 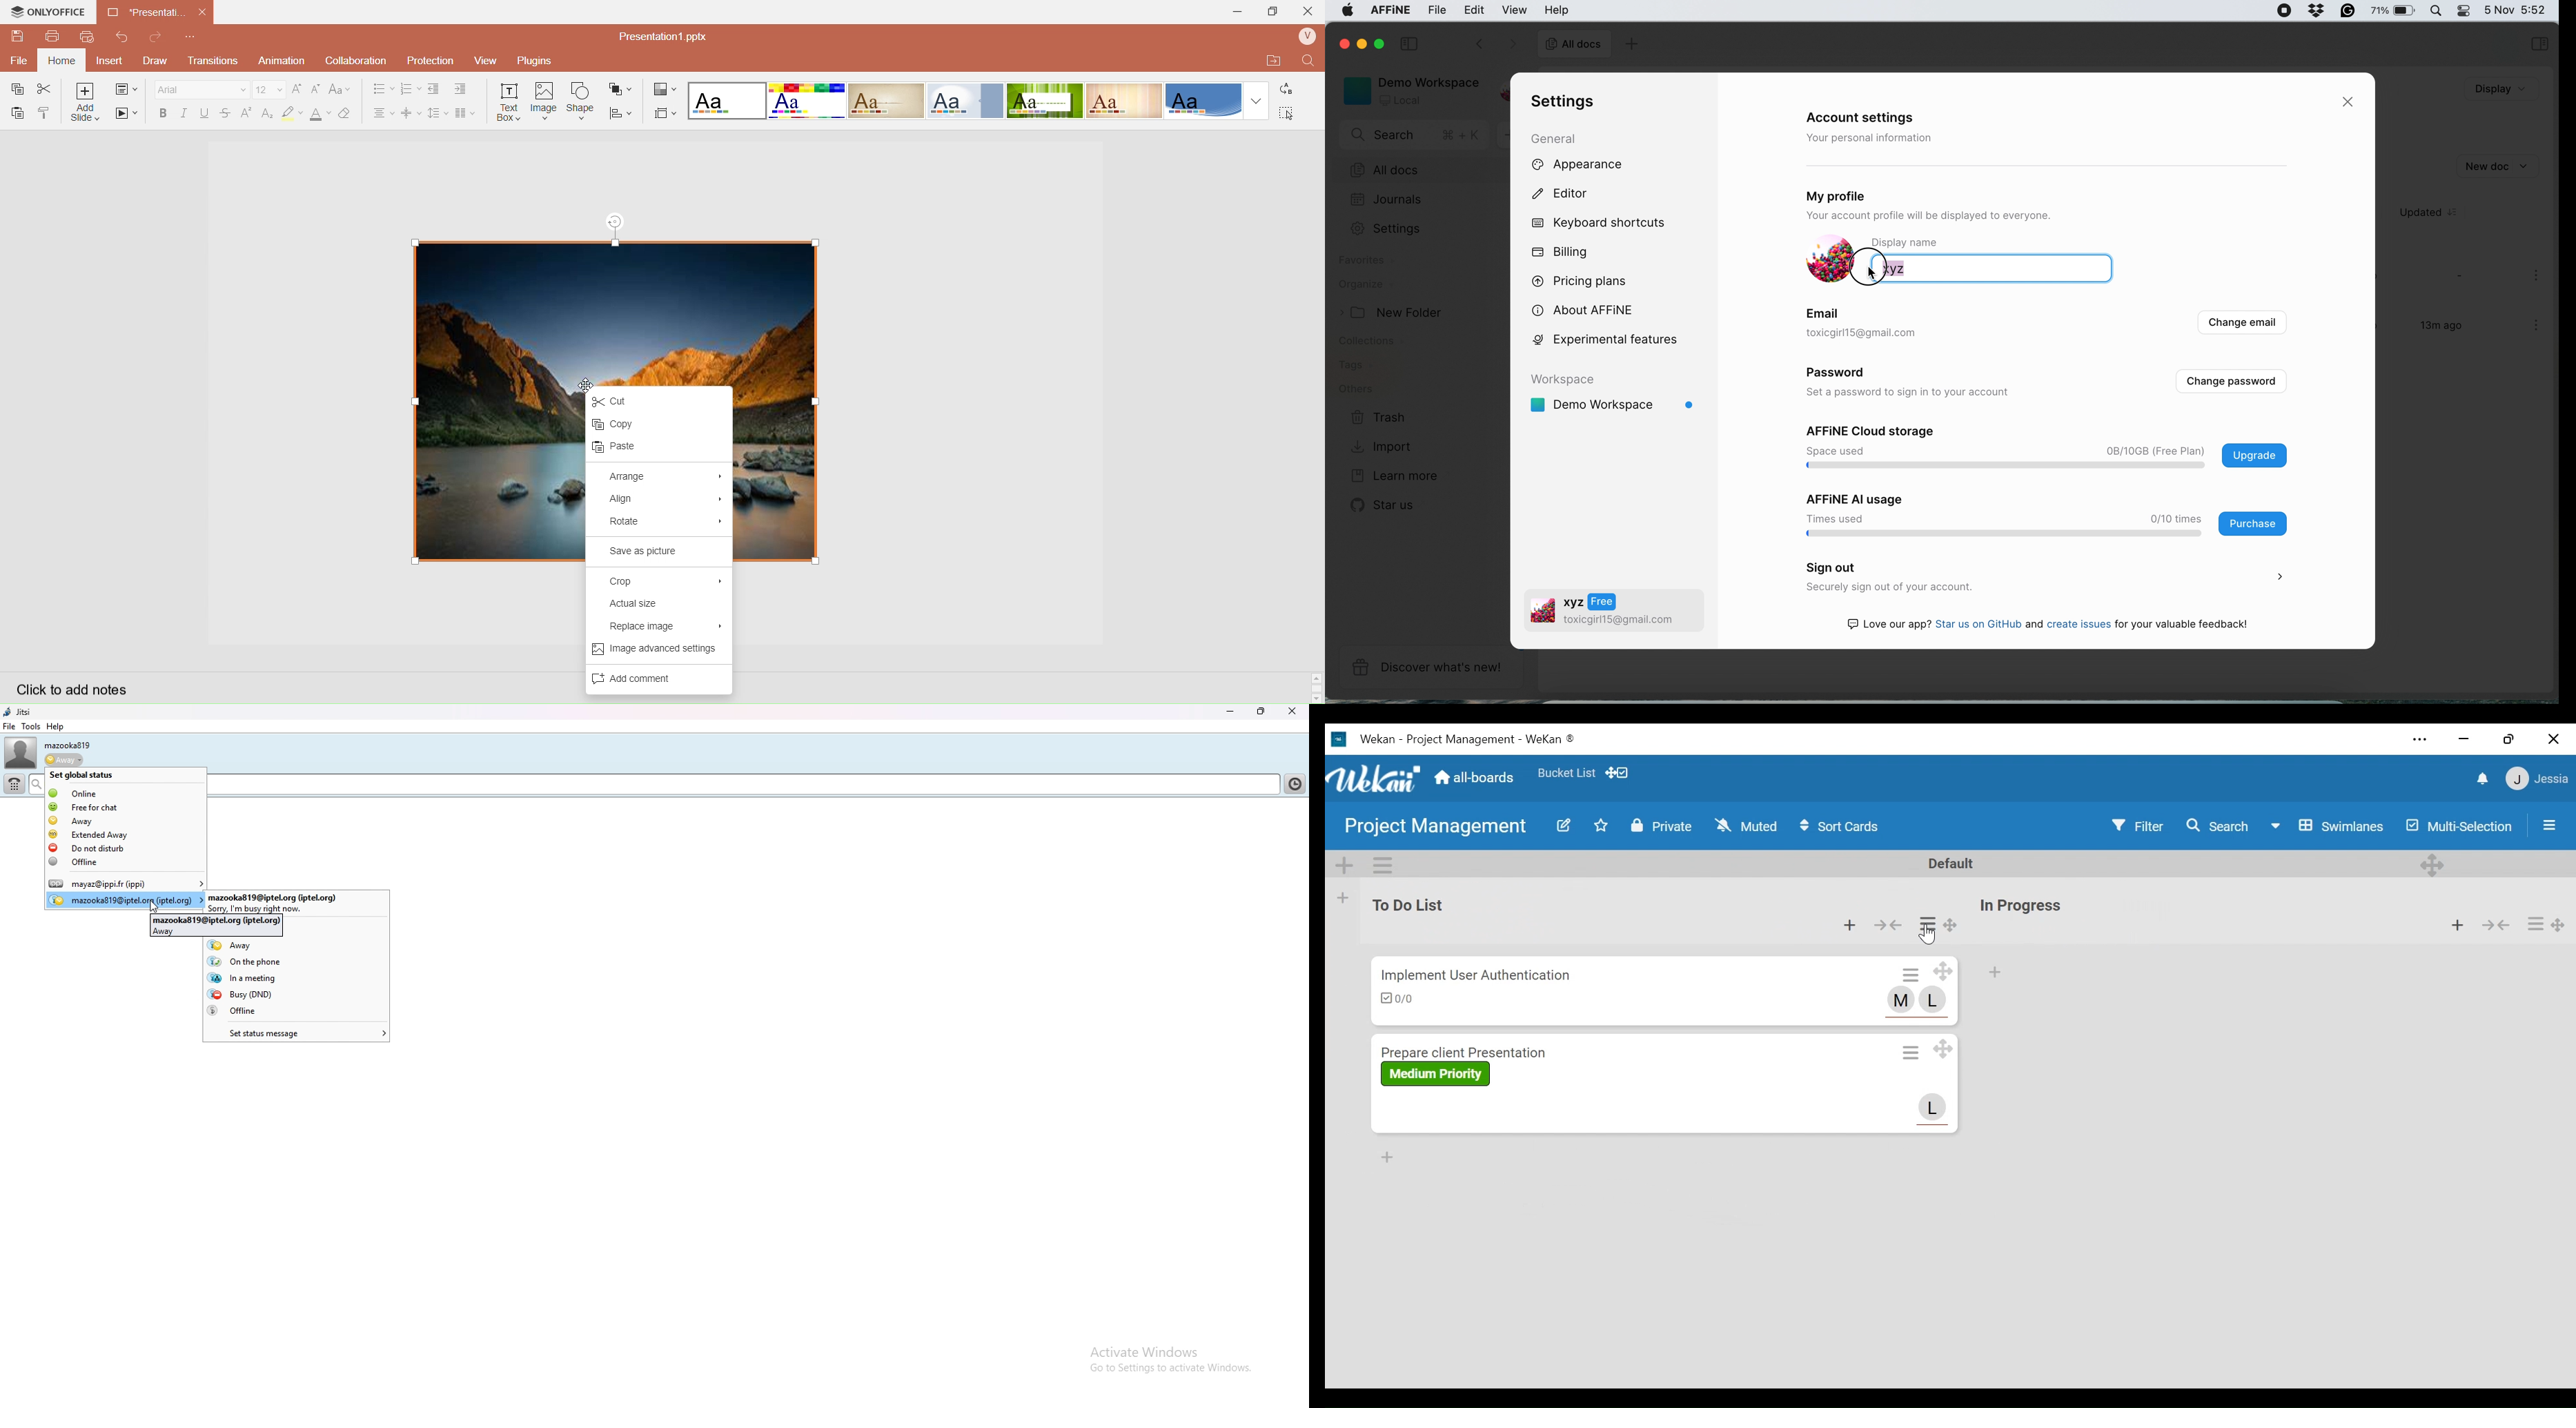 I want to click on L, so click(x=1934, y=1000).